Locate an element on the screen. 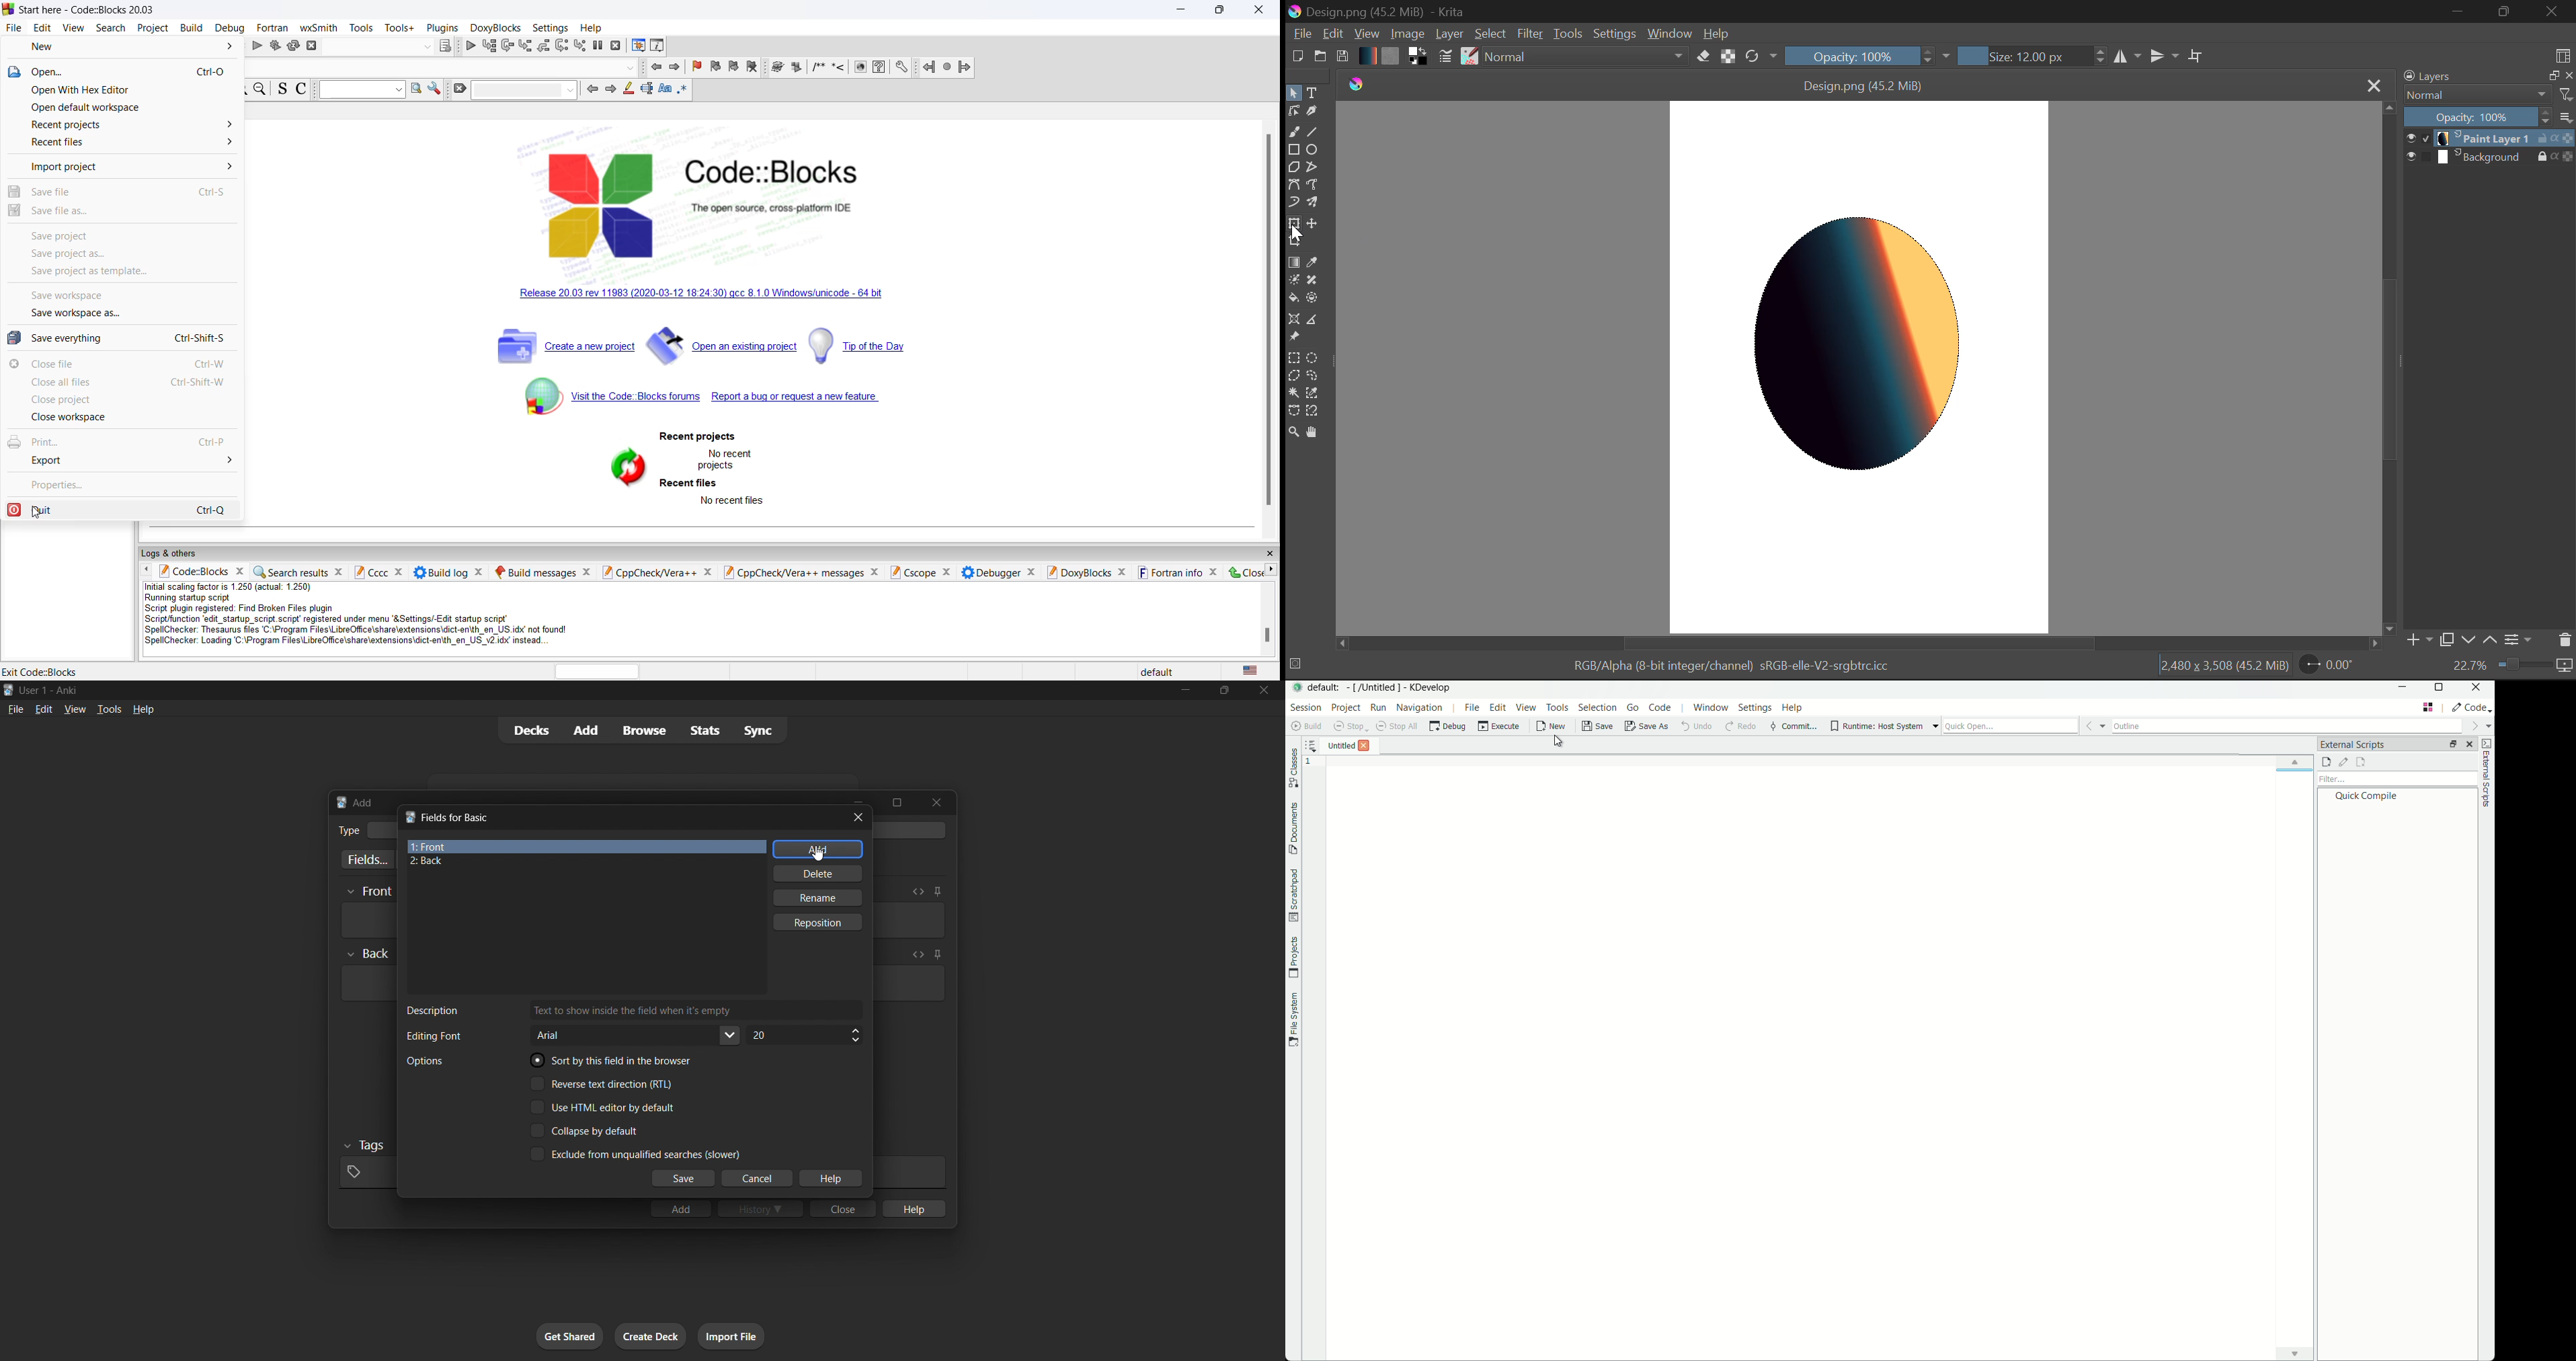 Image resolution: width=2576 pixels, height=1372 pixels. New is located at coordinates (1296, 57).